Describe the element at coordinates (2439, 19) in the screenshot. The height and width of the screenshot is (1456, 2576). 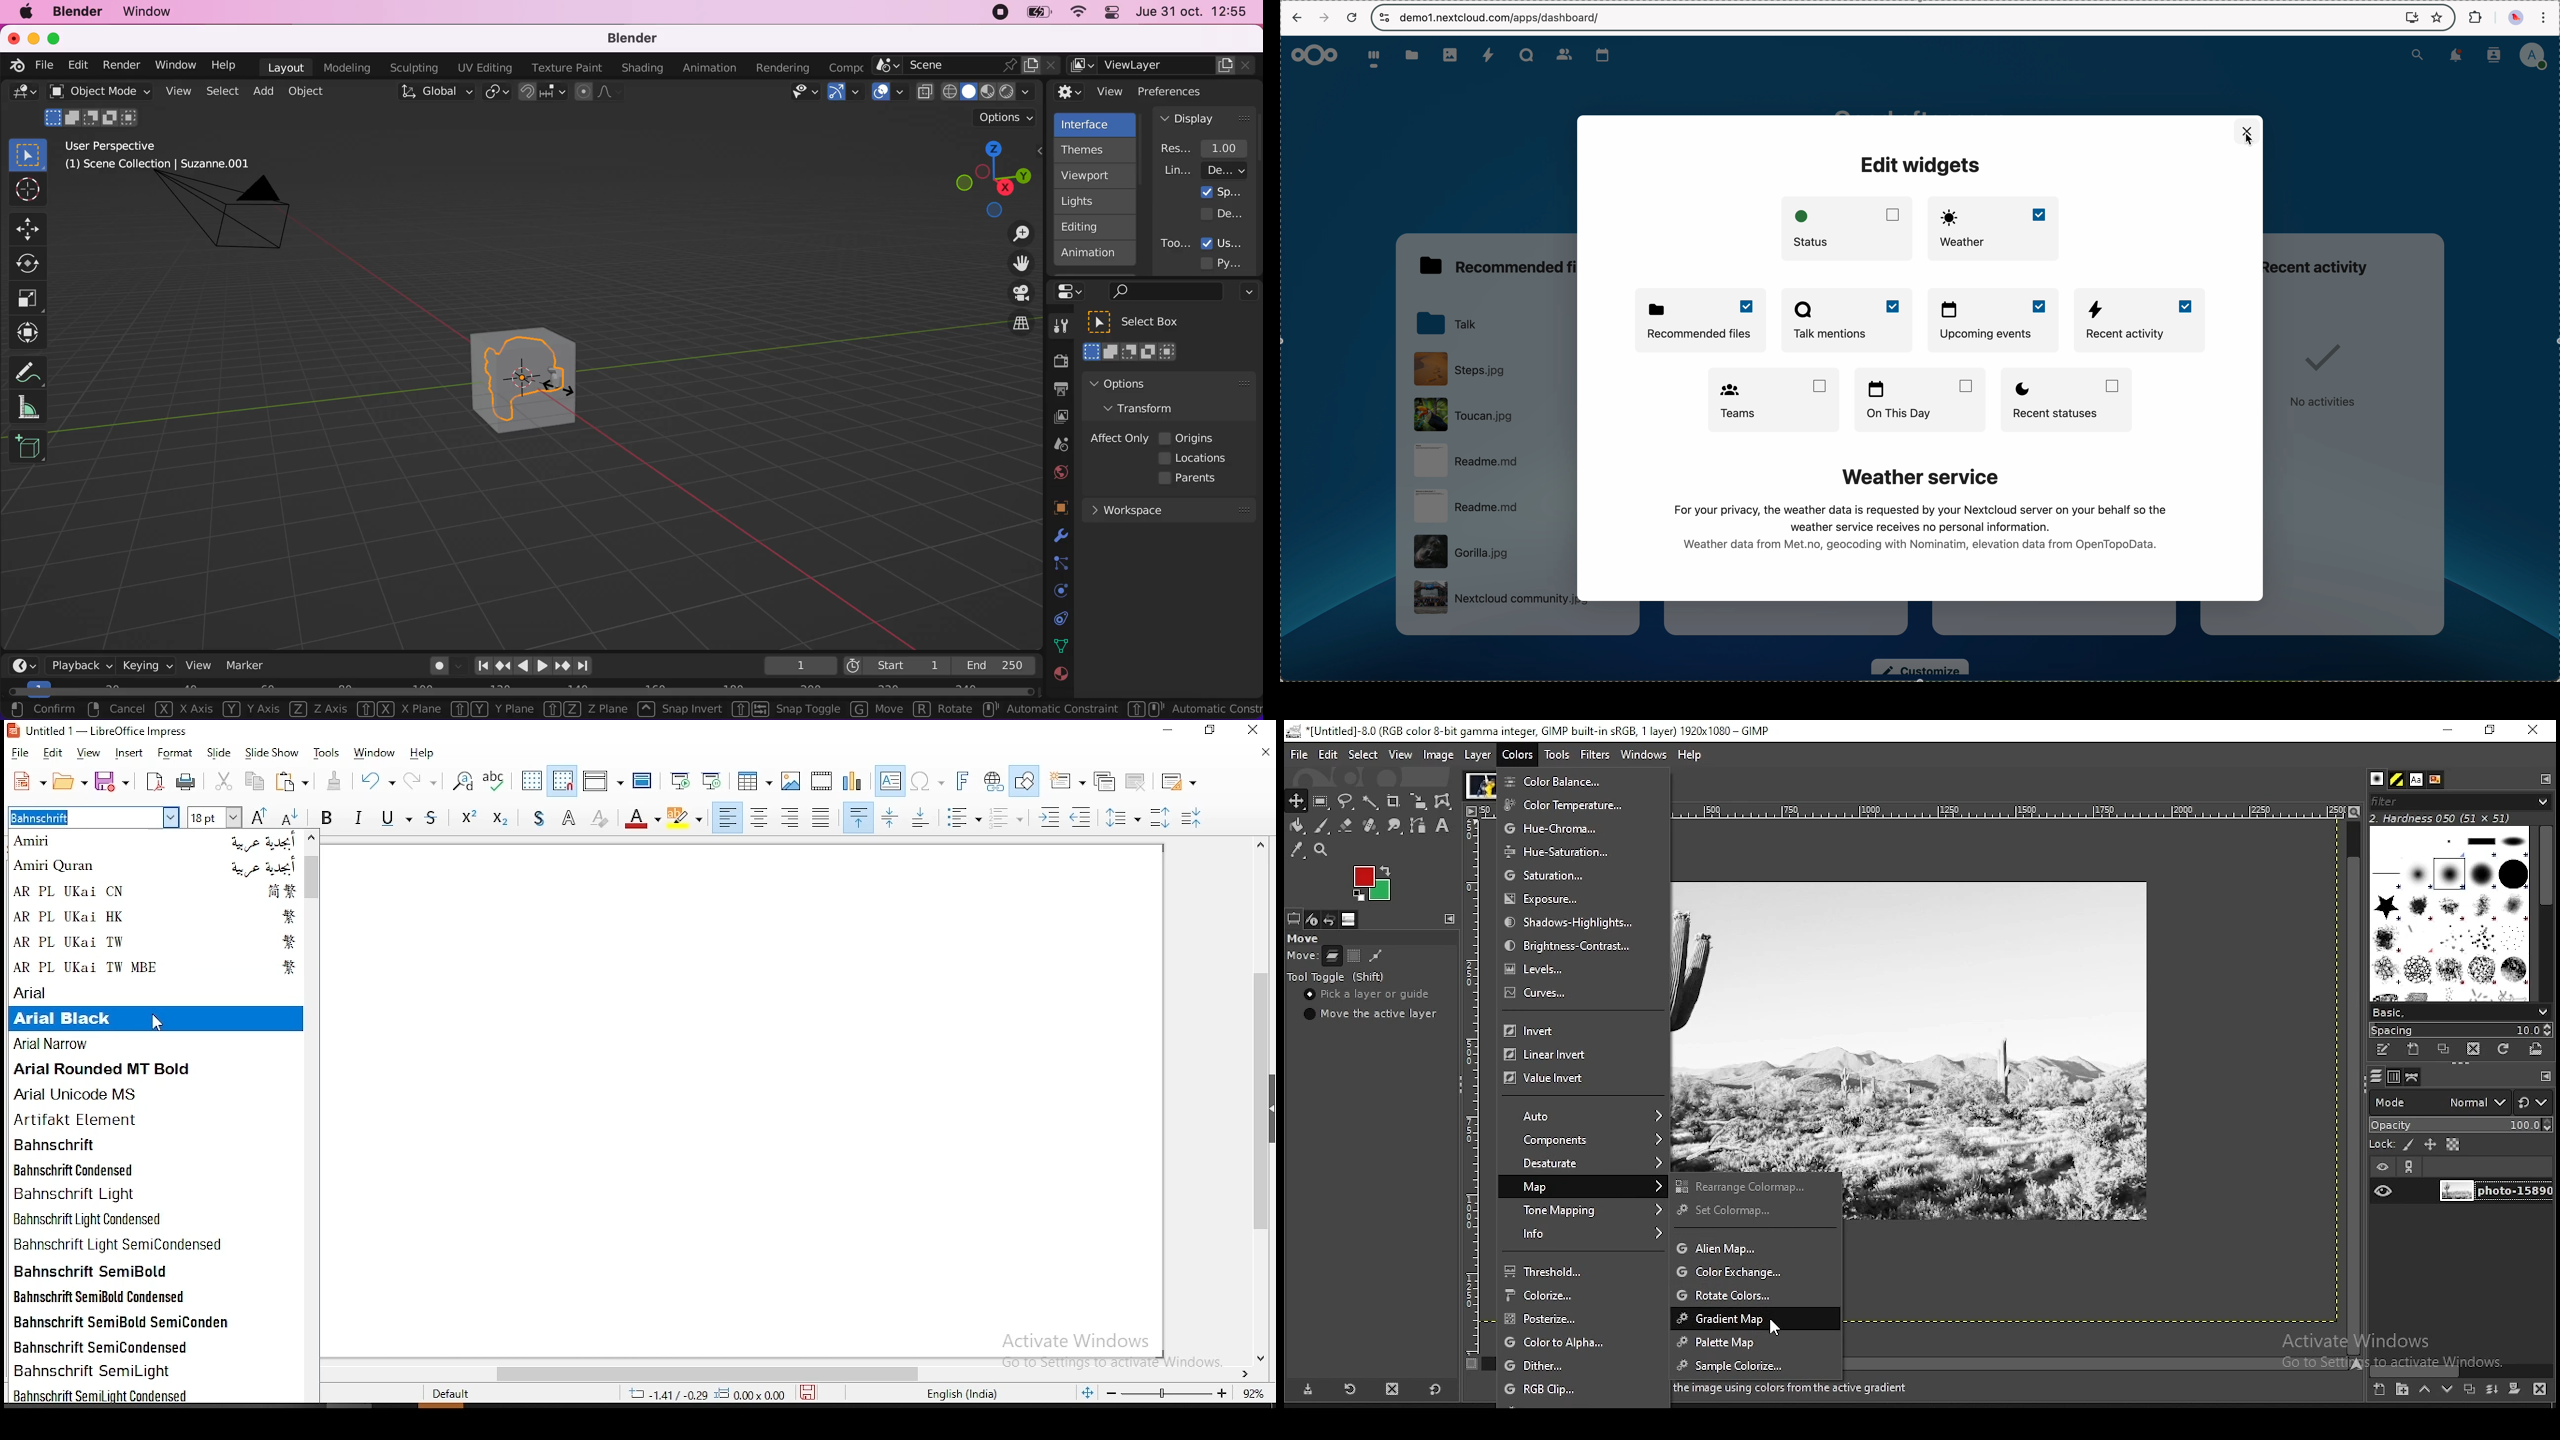
I see `favorites` at that location.